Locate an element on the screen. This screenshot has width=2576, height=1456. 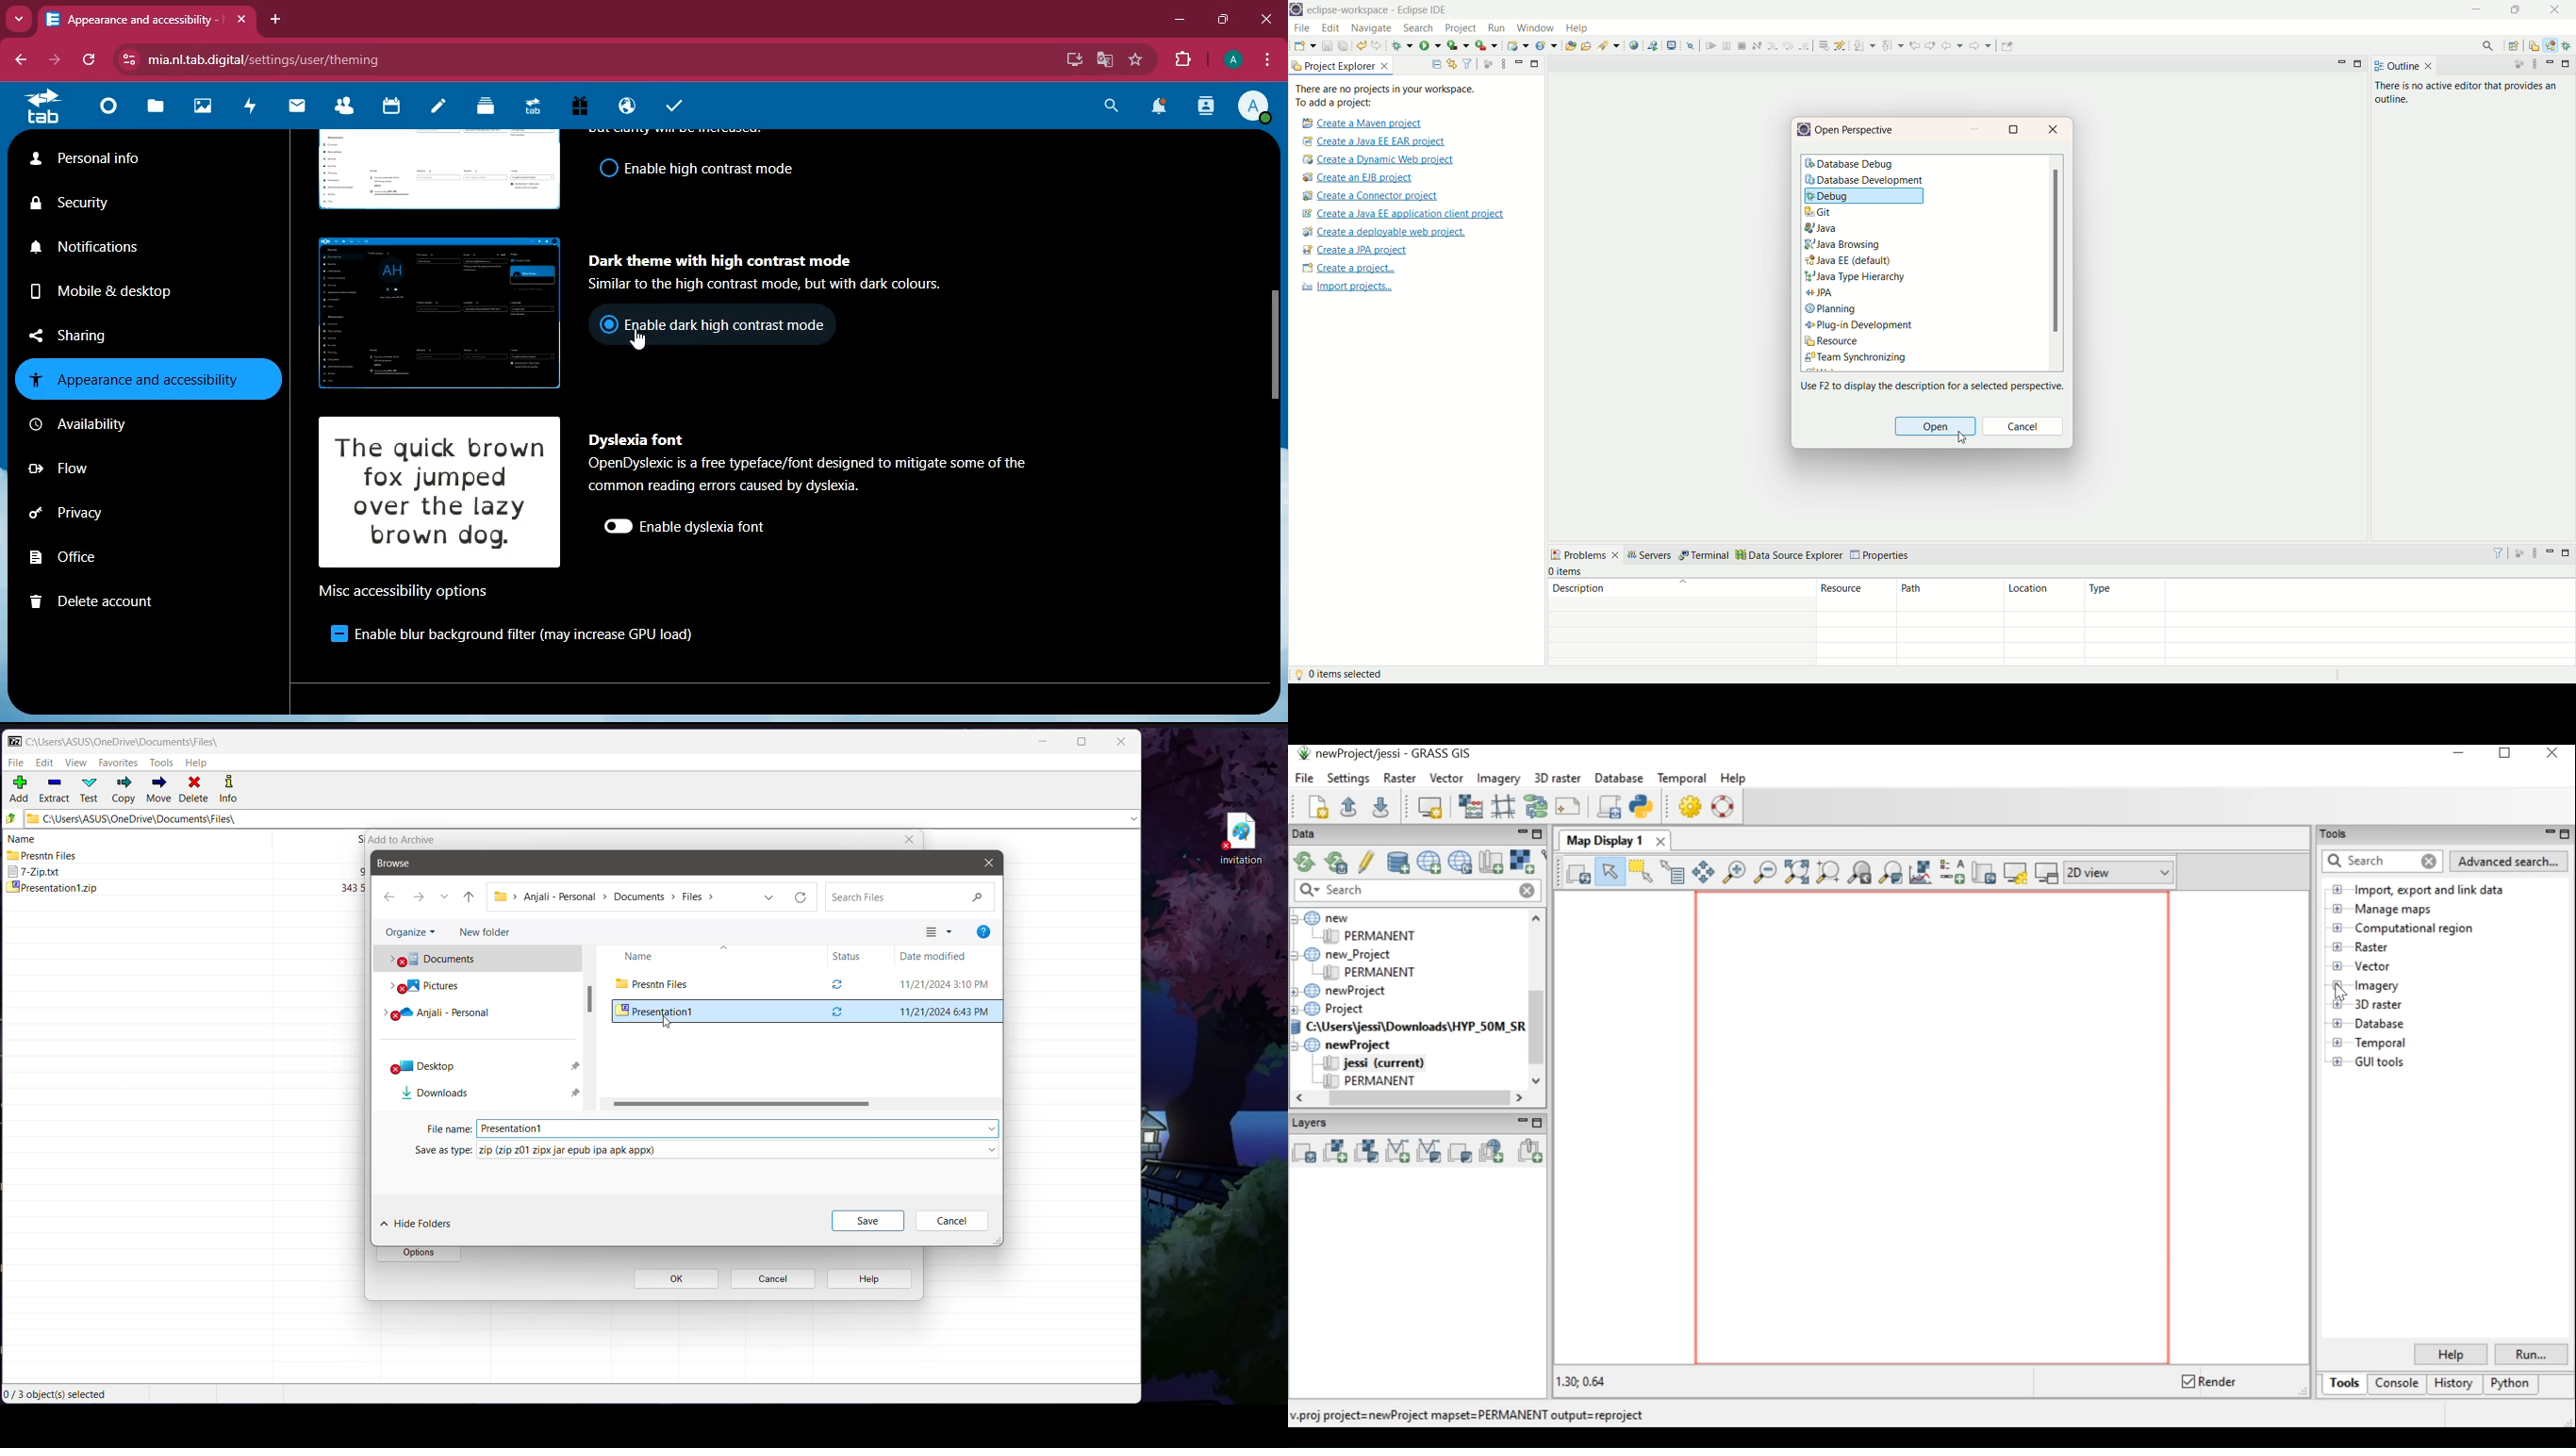
Test is located at coordinates (91, 789).